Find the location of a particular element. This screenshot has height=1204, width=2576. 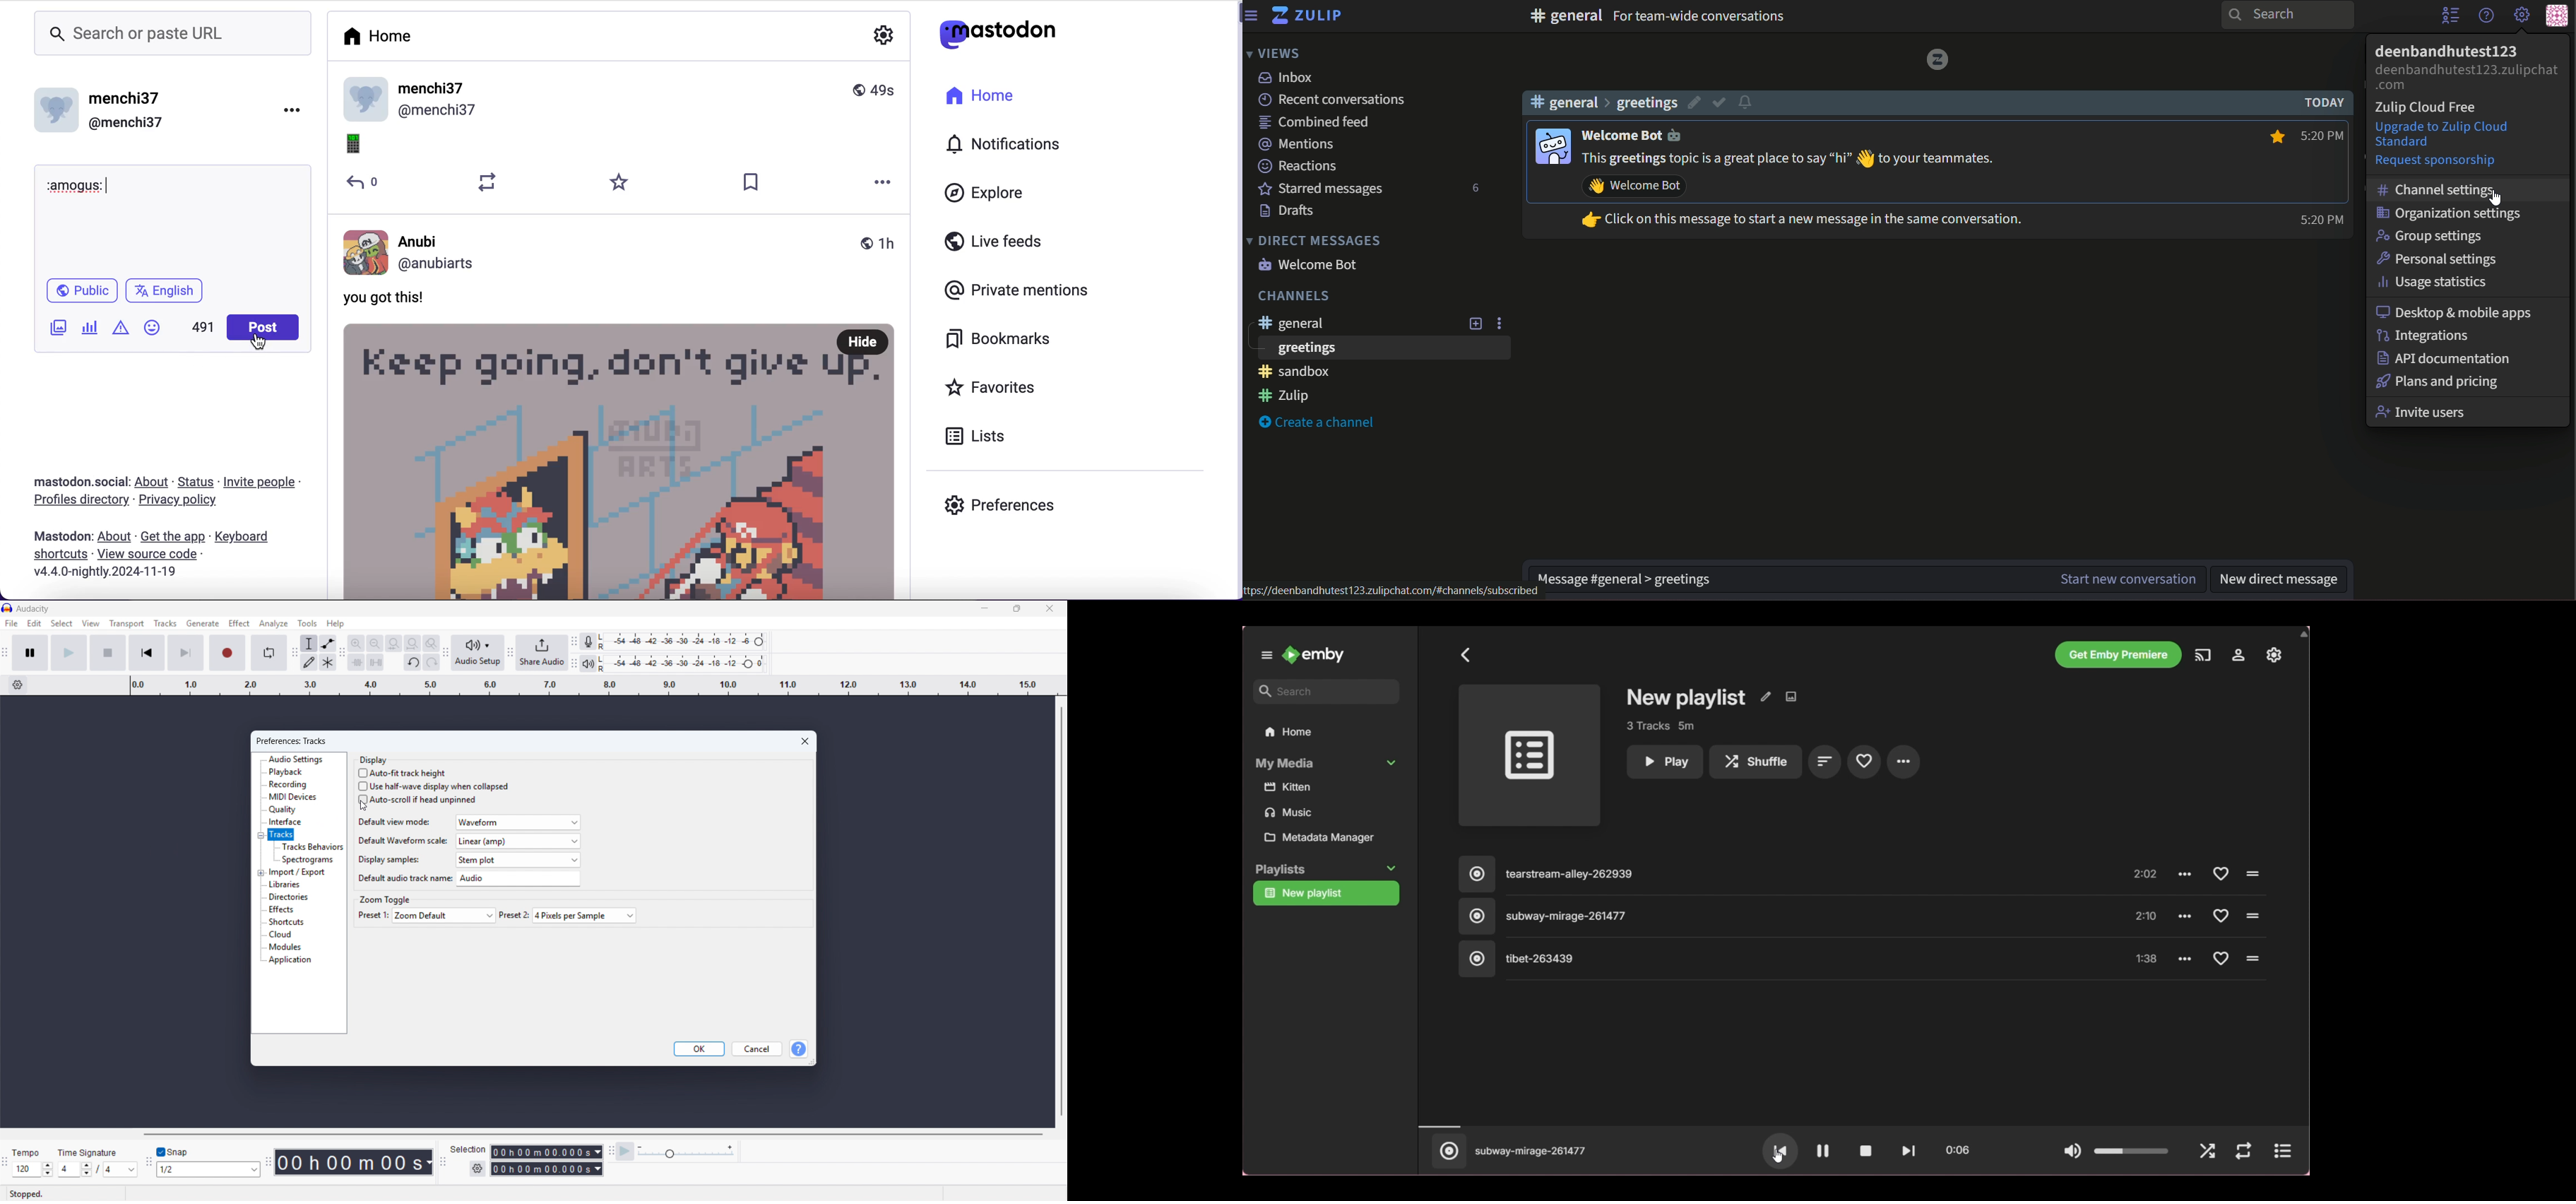

Edit metadata is located at coordinates (1766, 697).